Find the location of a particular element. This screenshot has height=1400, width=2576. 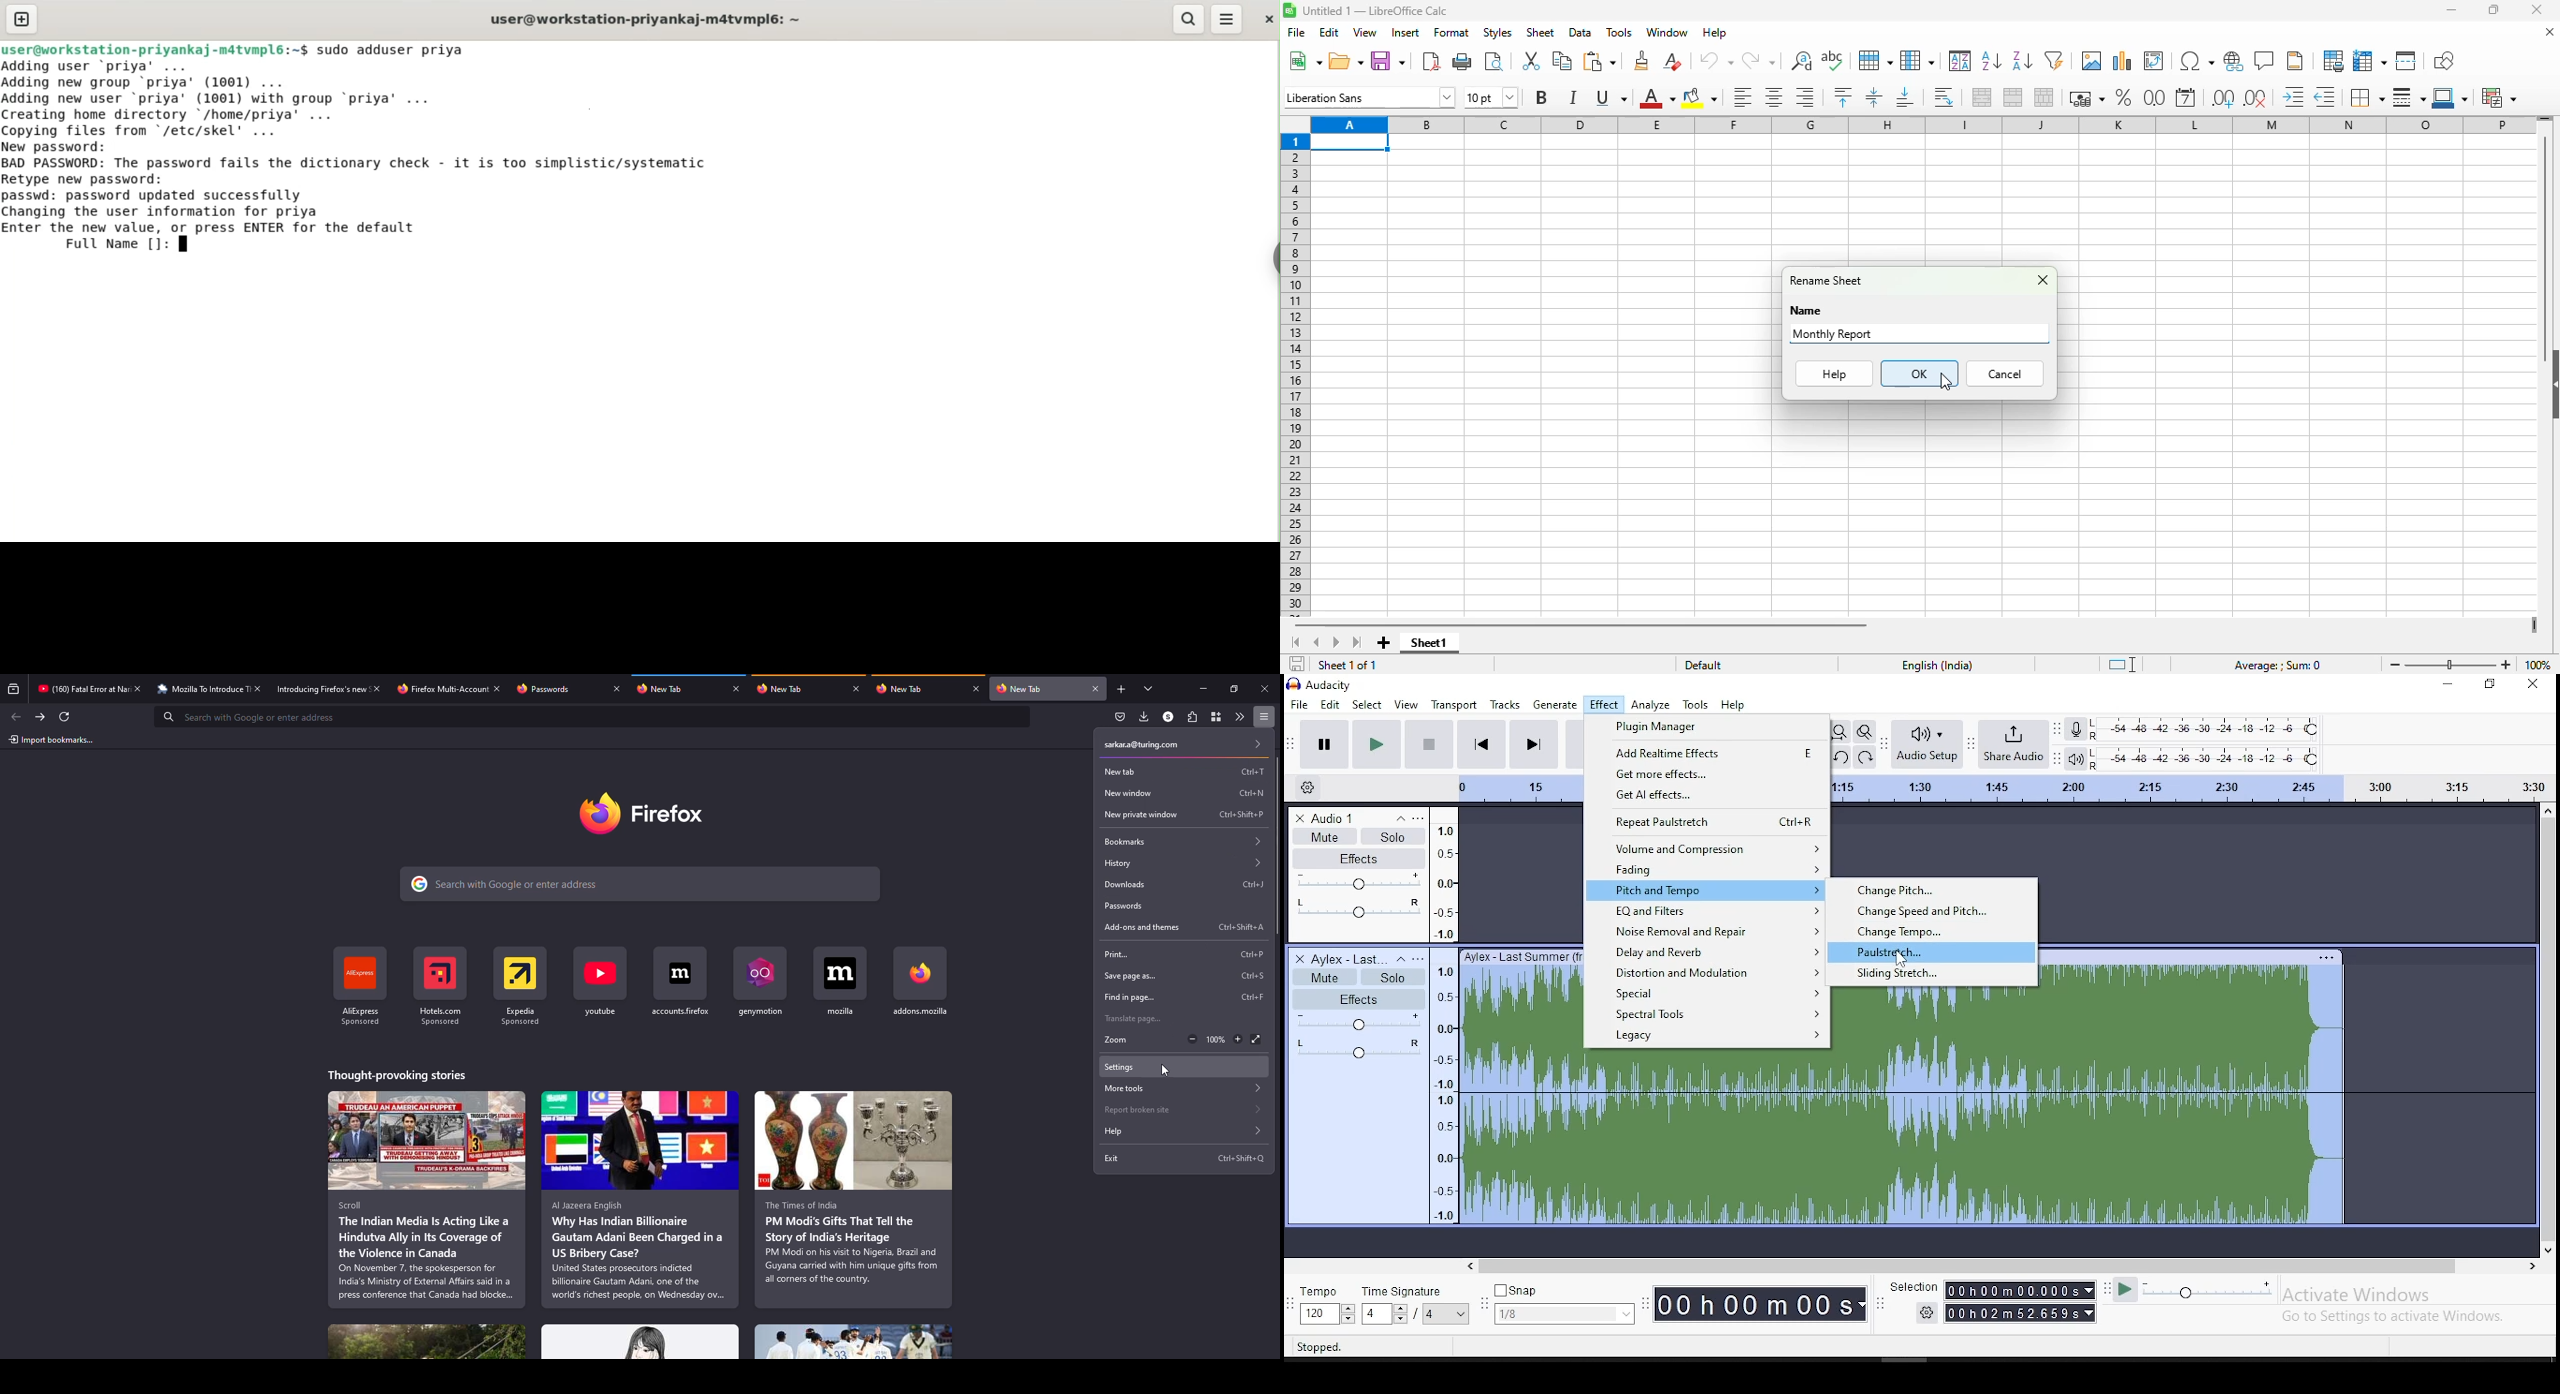

selection is located at coordinates (1993, 1301).